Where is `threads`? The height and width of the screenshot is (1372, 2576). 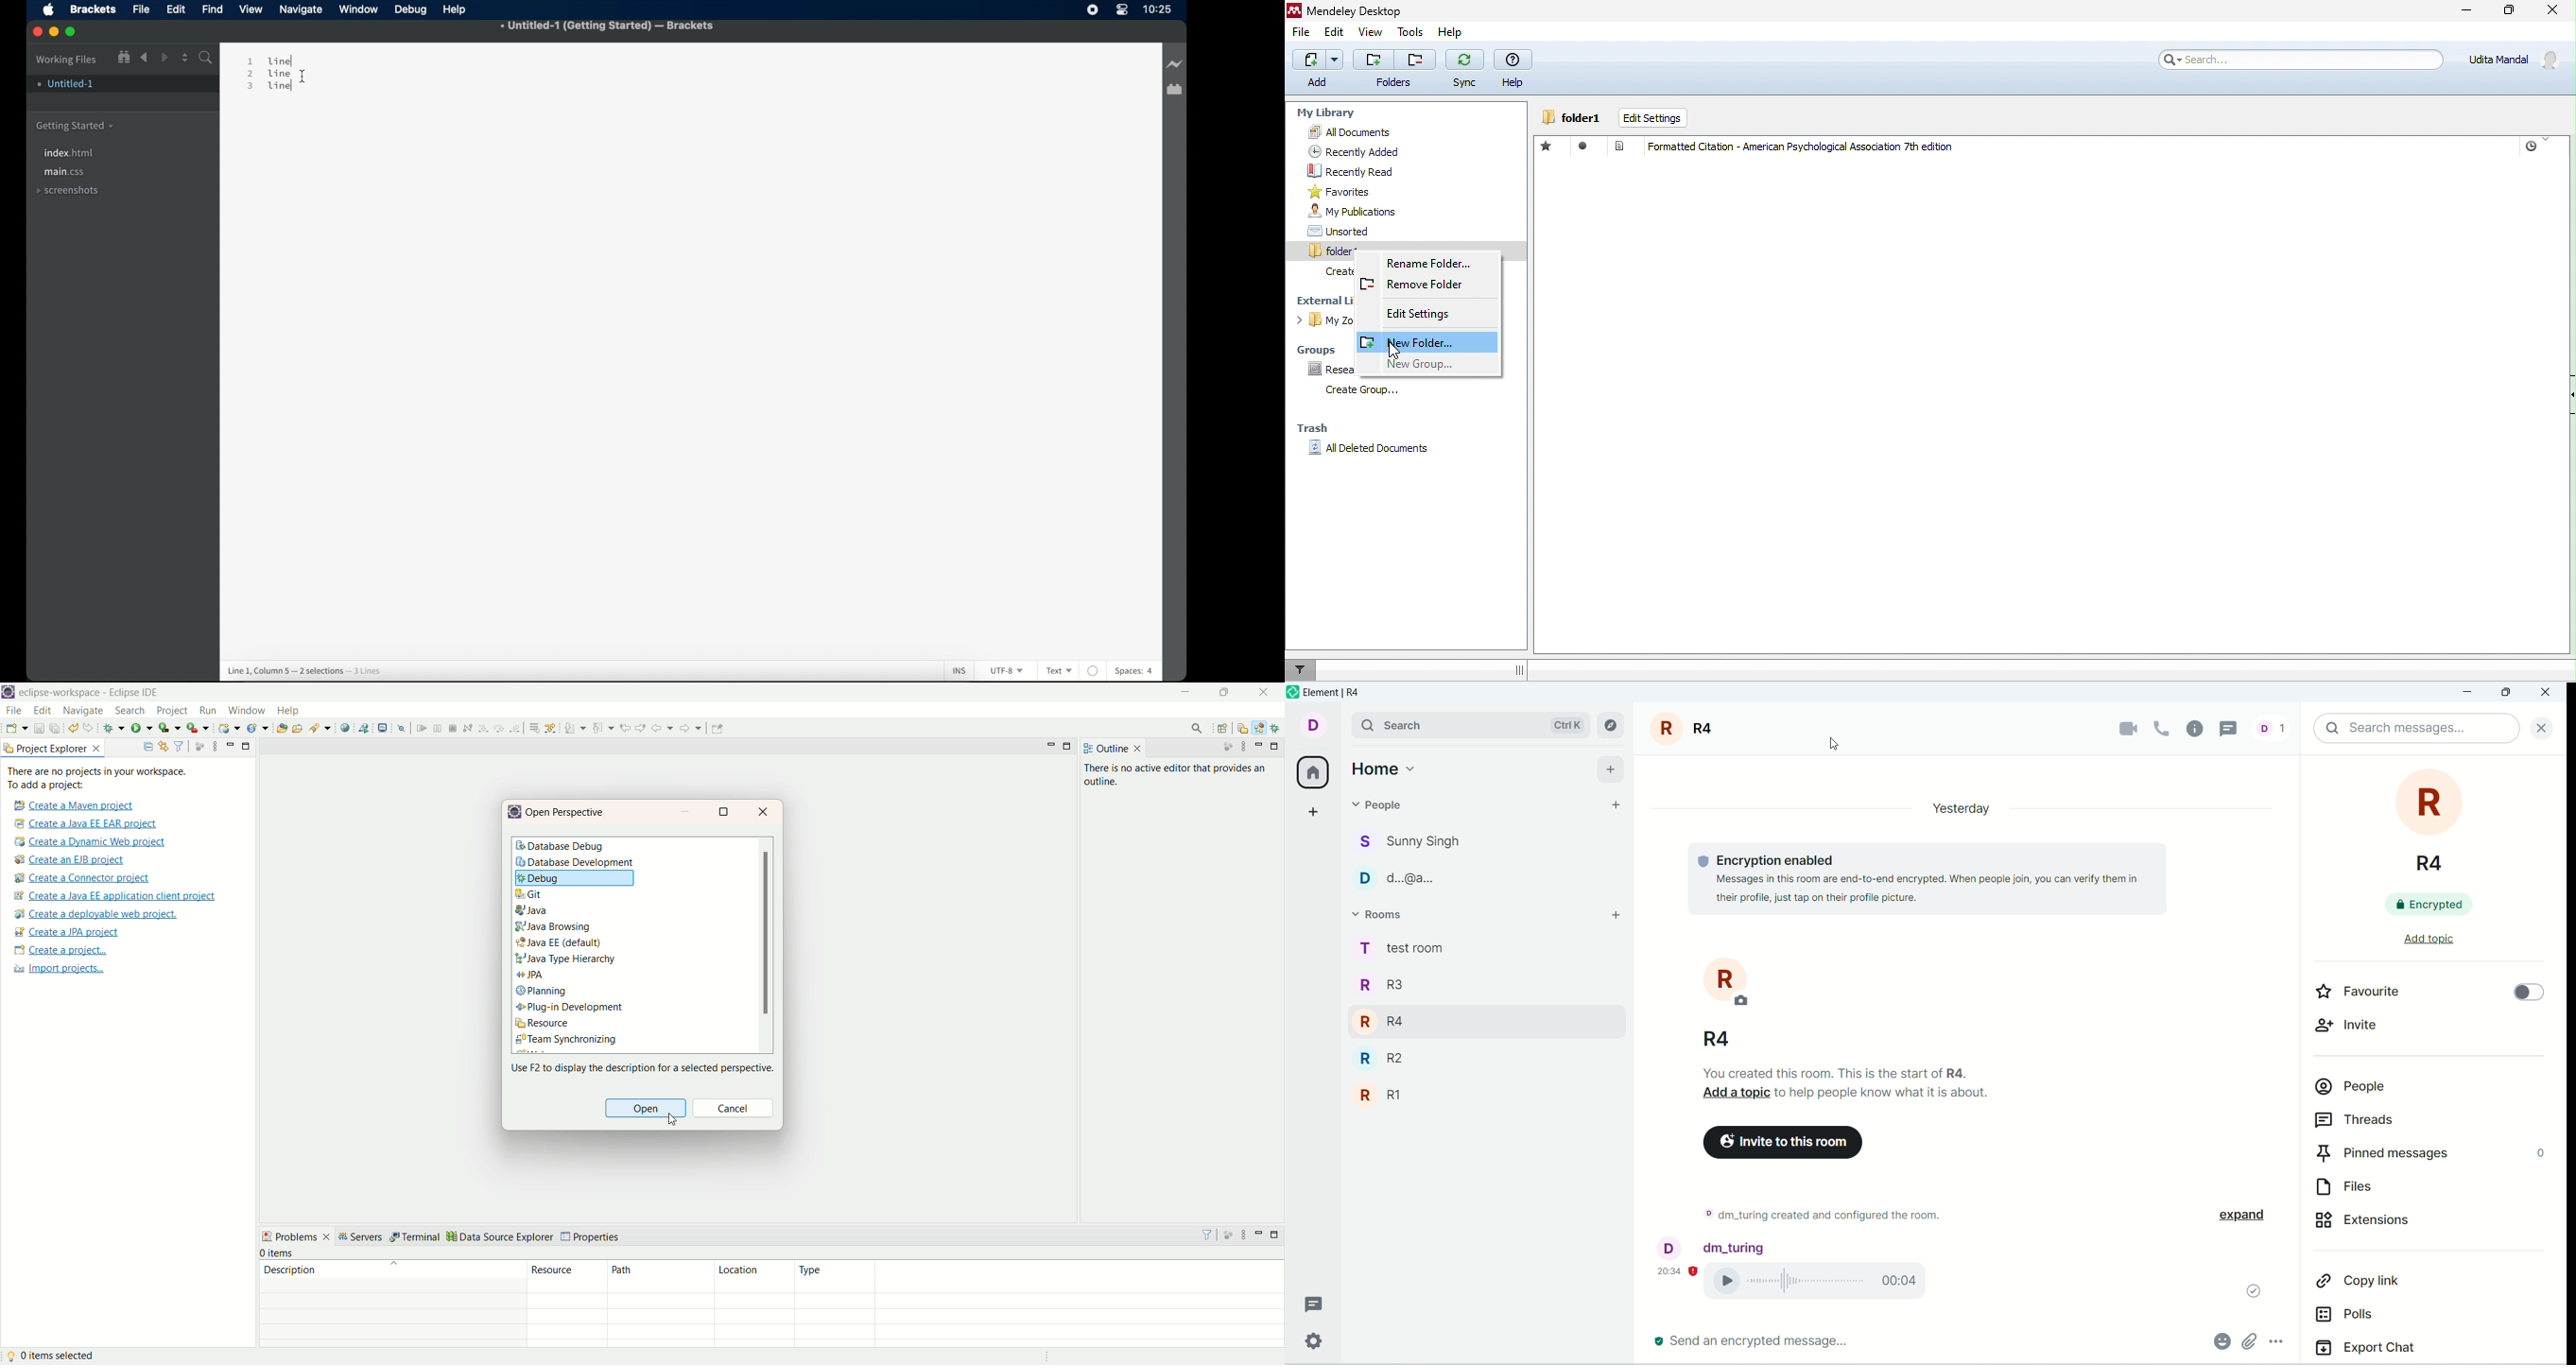
threads is located at coordinates (1314, 1304).